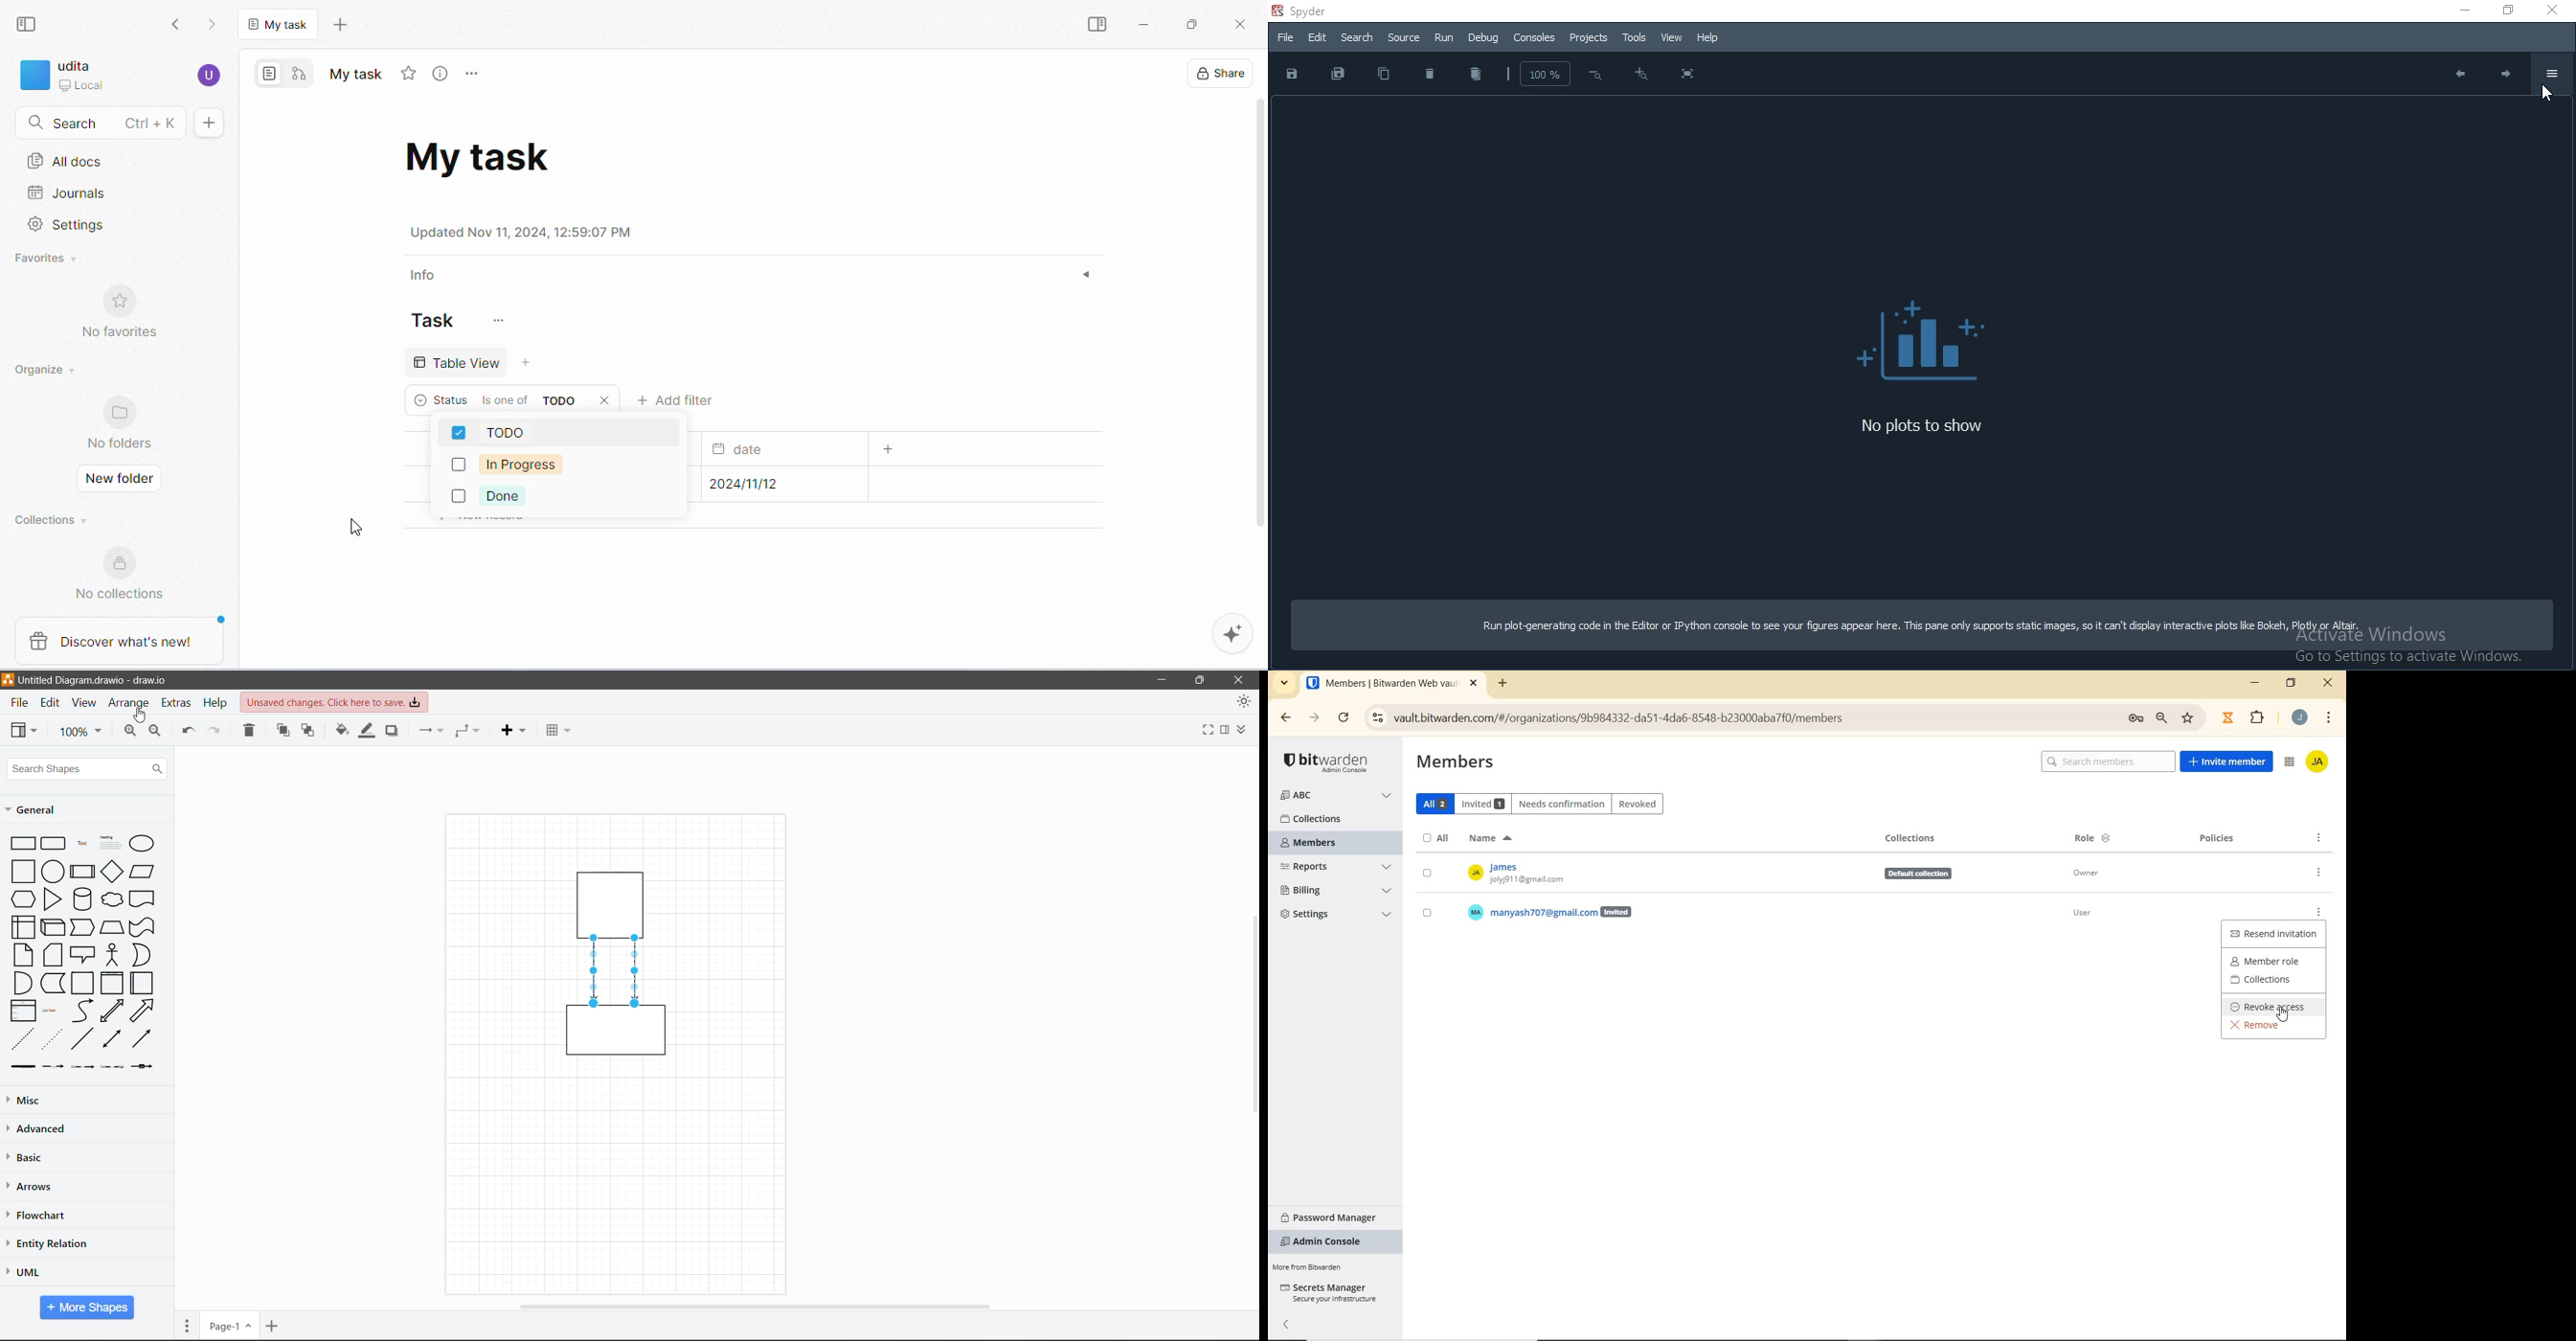  Describe the element at coordinates (2228, 762) in the screenshot. I see `INVITE MEMBER` at that location.